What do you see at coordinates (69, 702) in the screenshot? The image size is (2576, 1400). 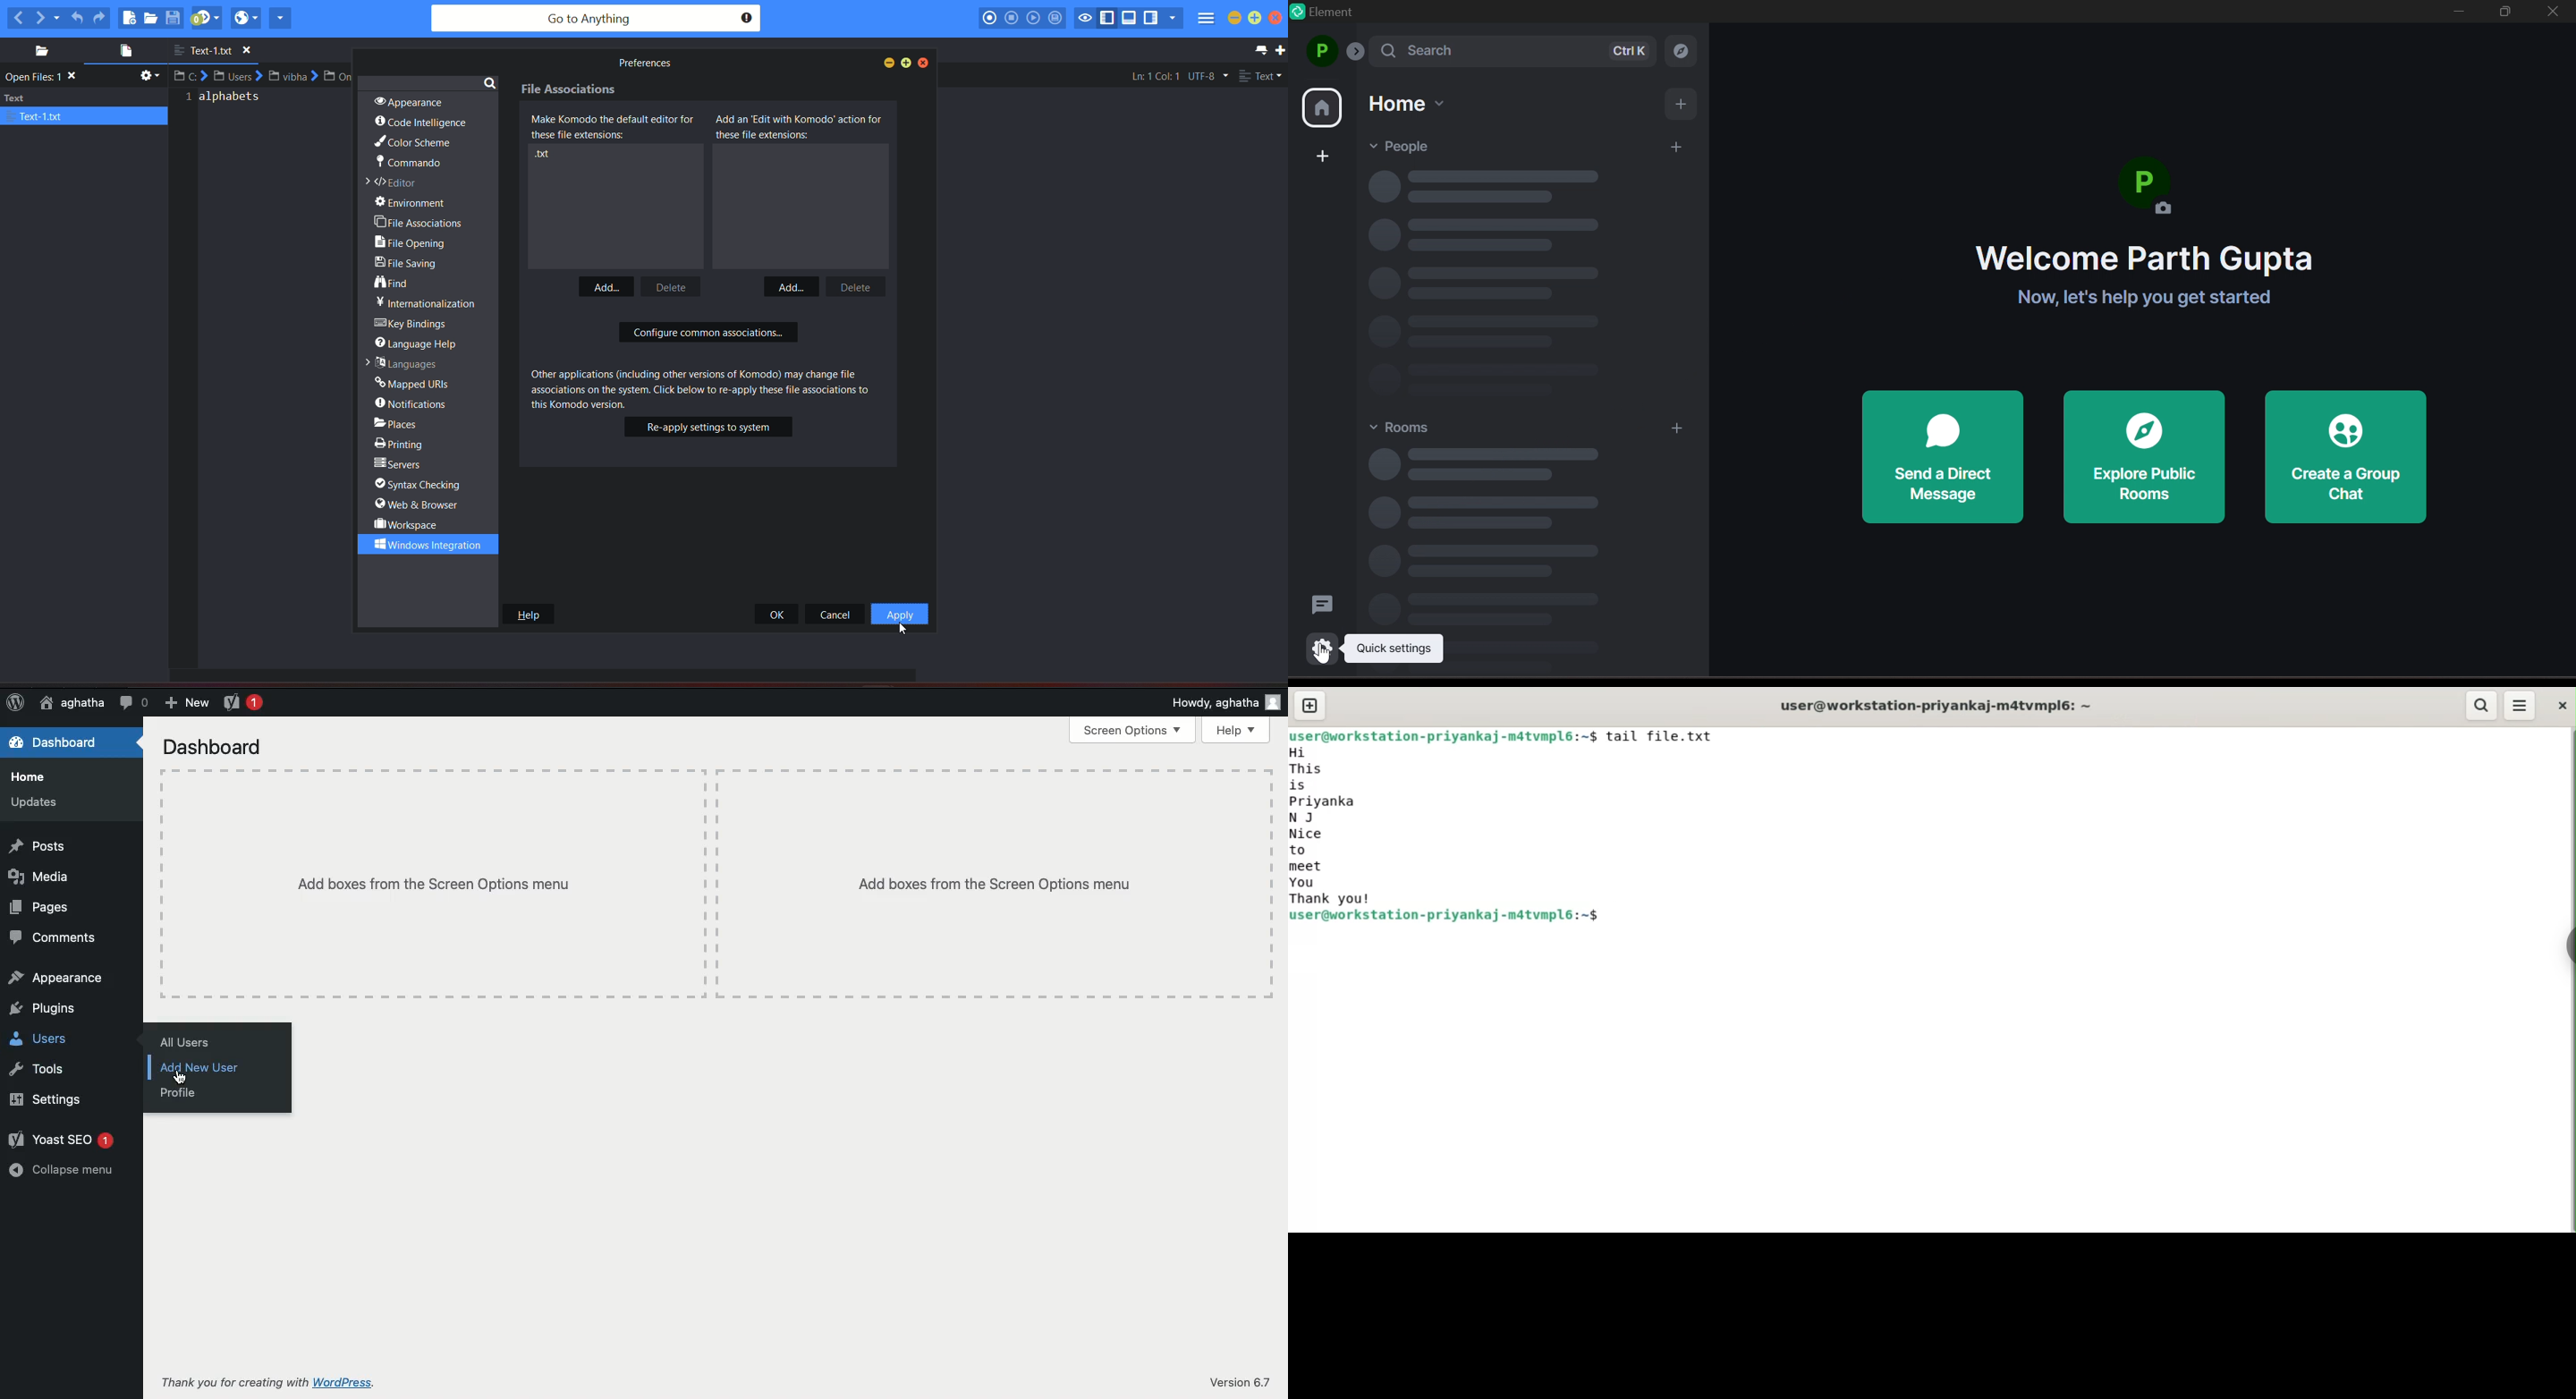 I see `aghatha` at bounding box center [69, 702].